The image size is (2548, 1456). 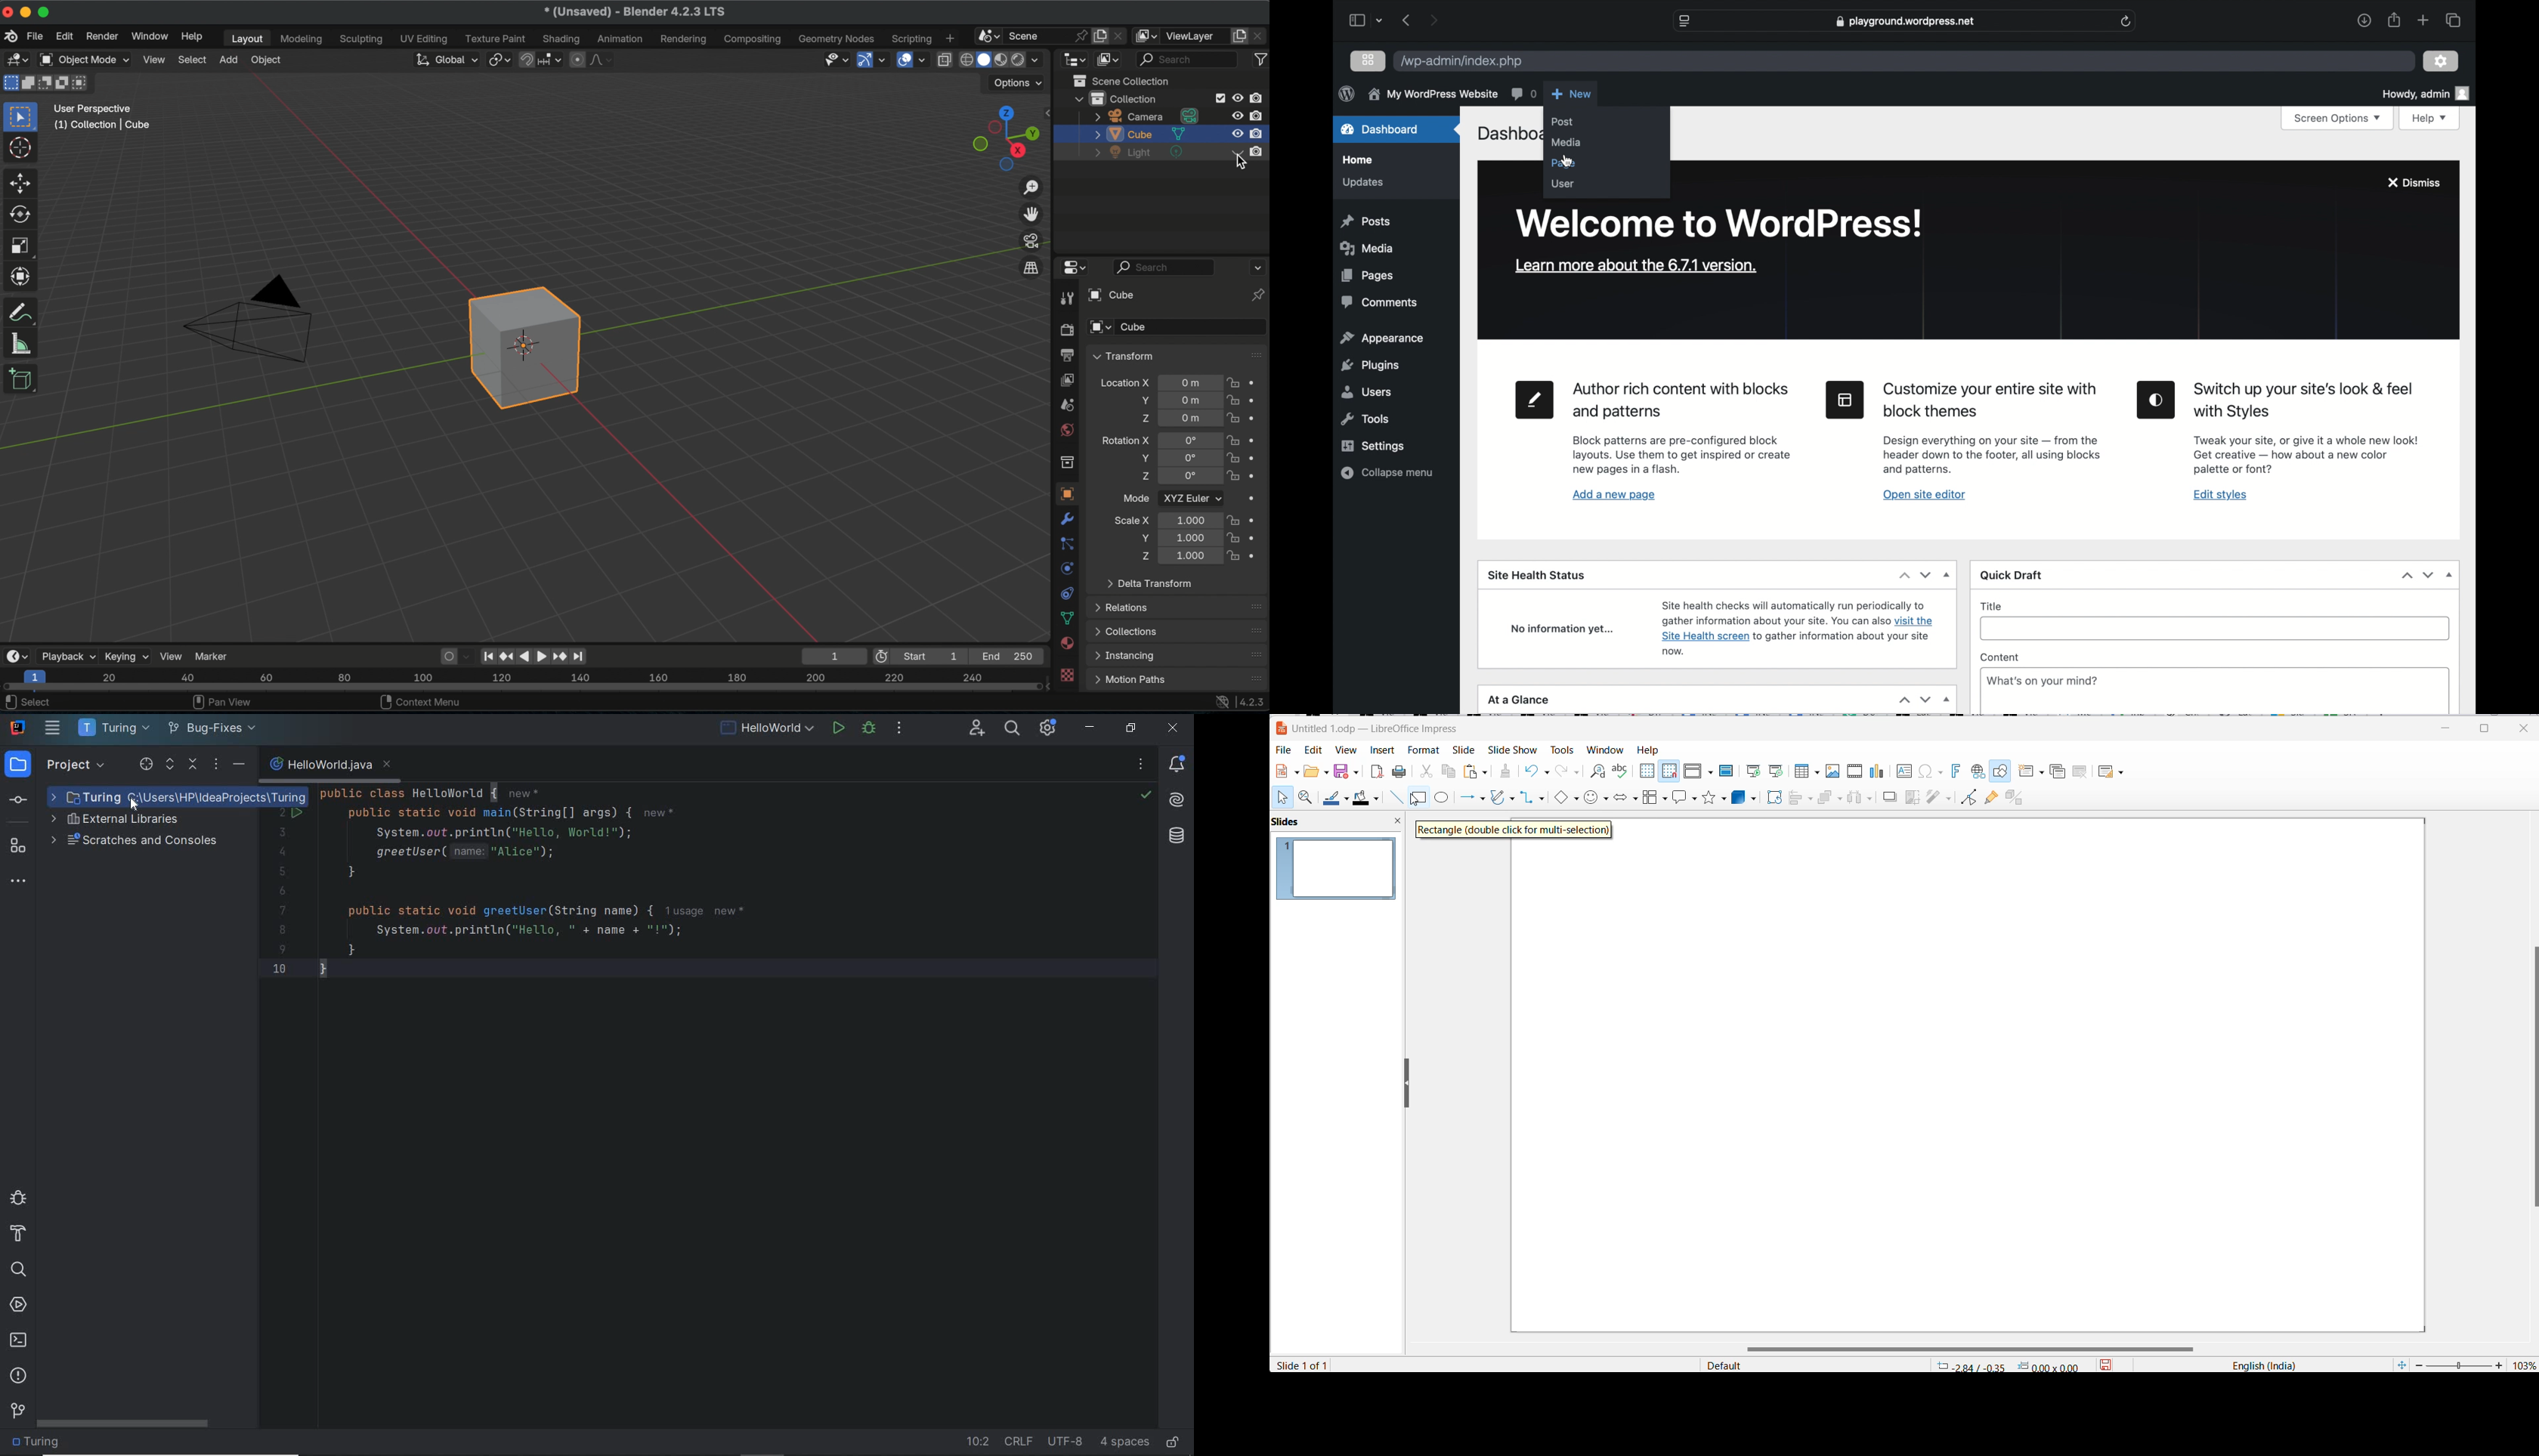 I want to click on Insert image, so click(x=1835, y=771).